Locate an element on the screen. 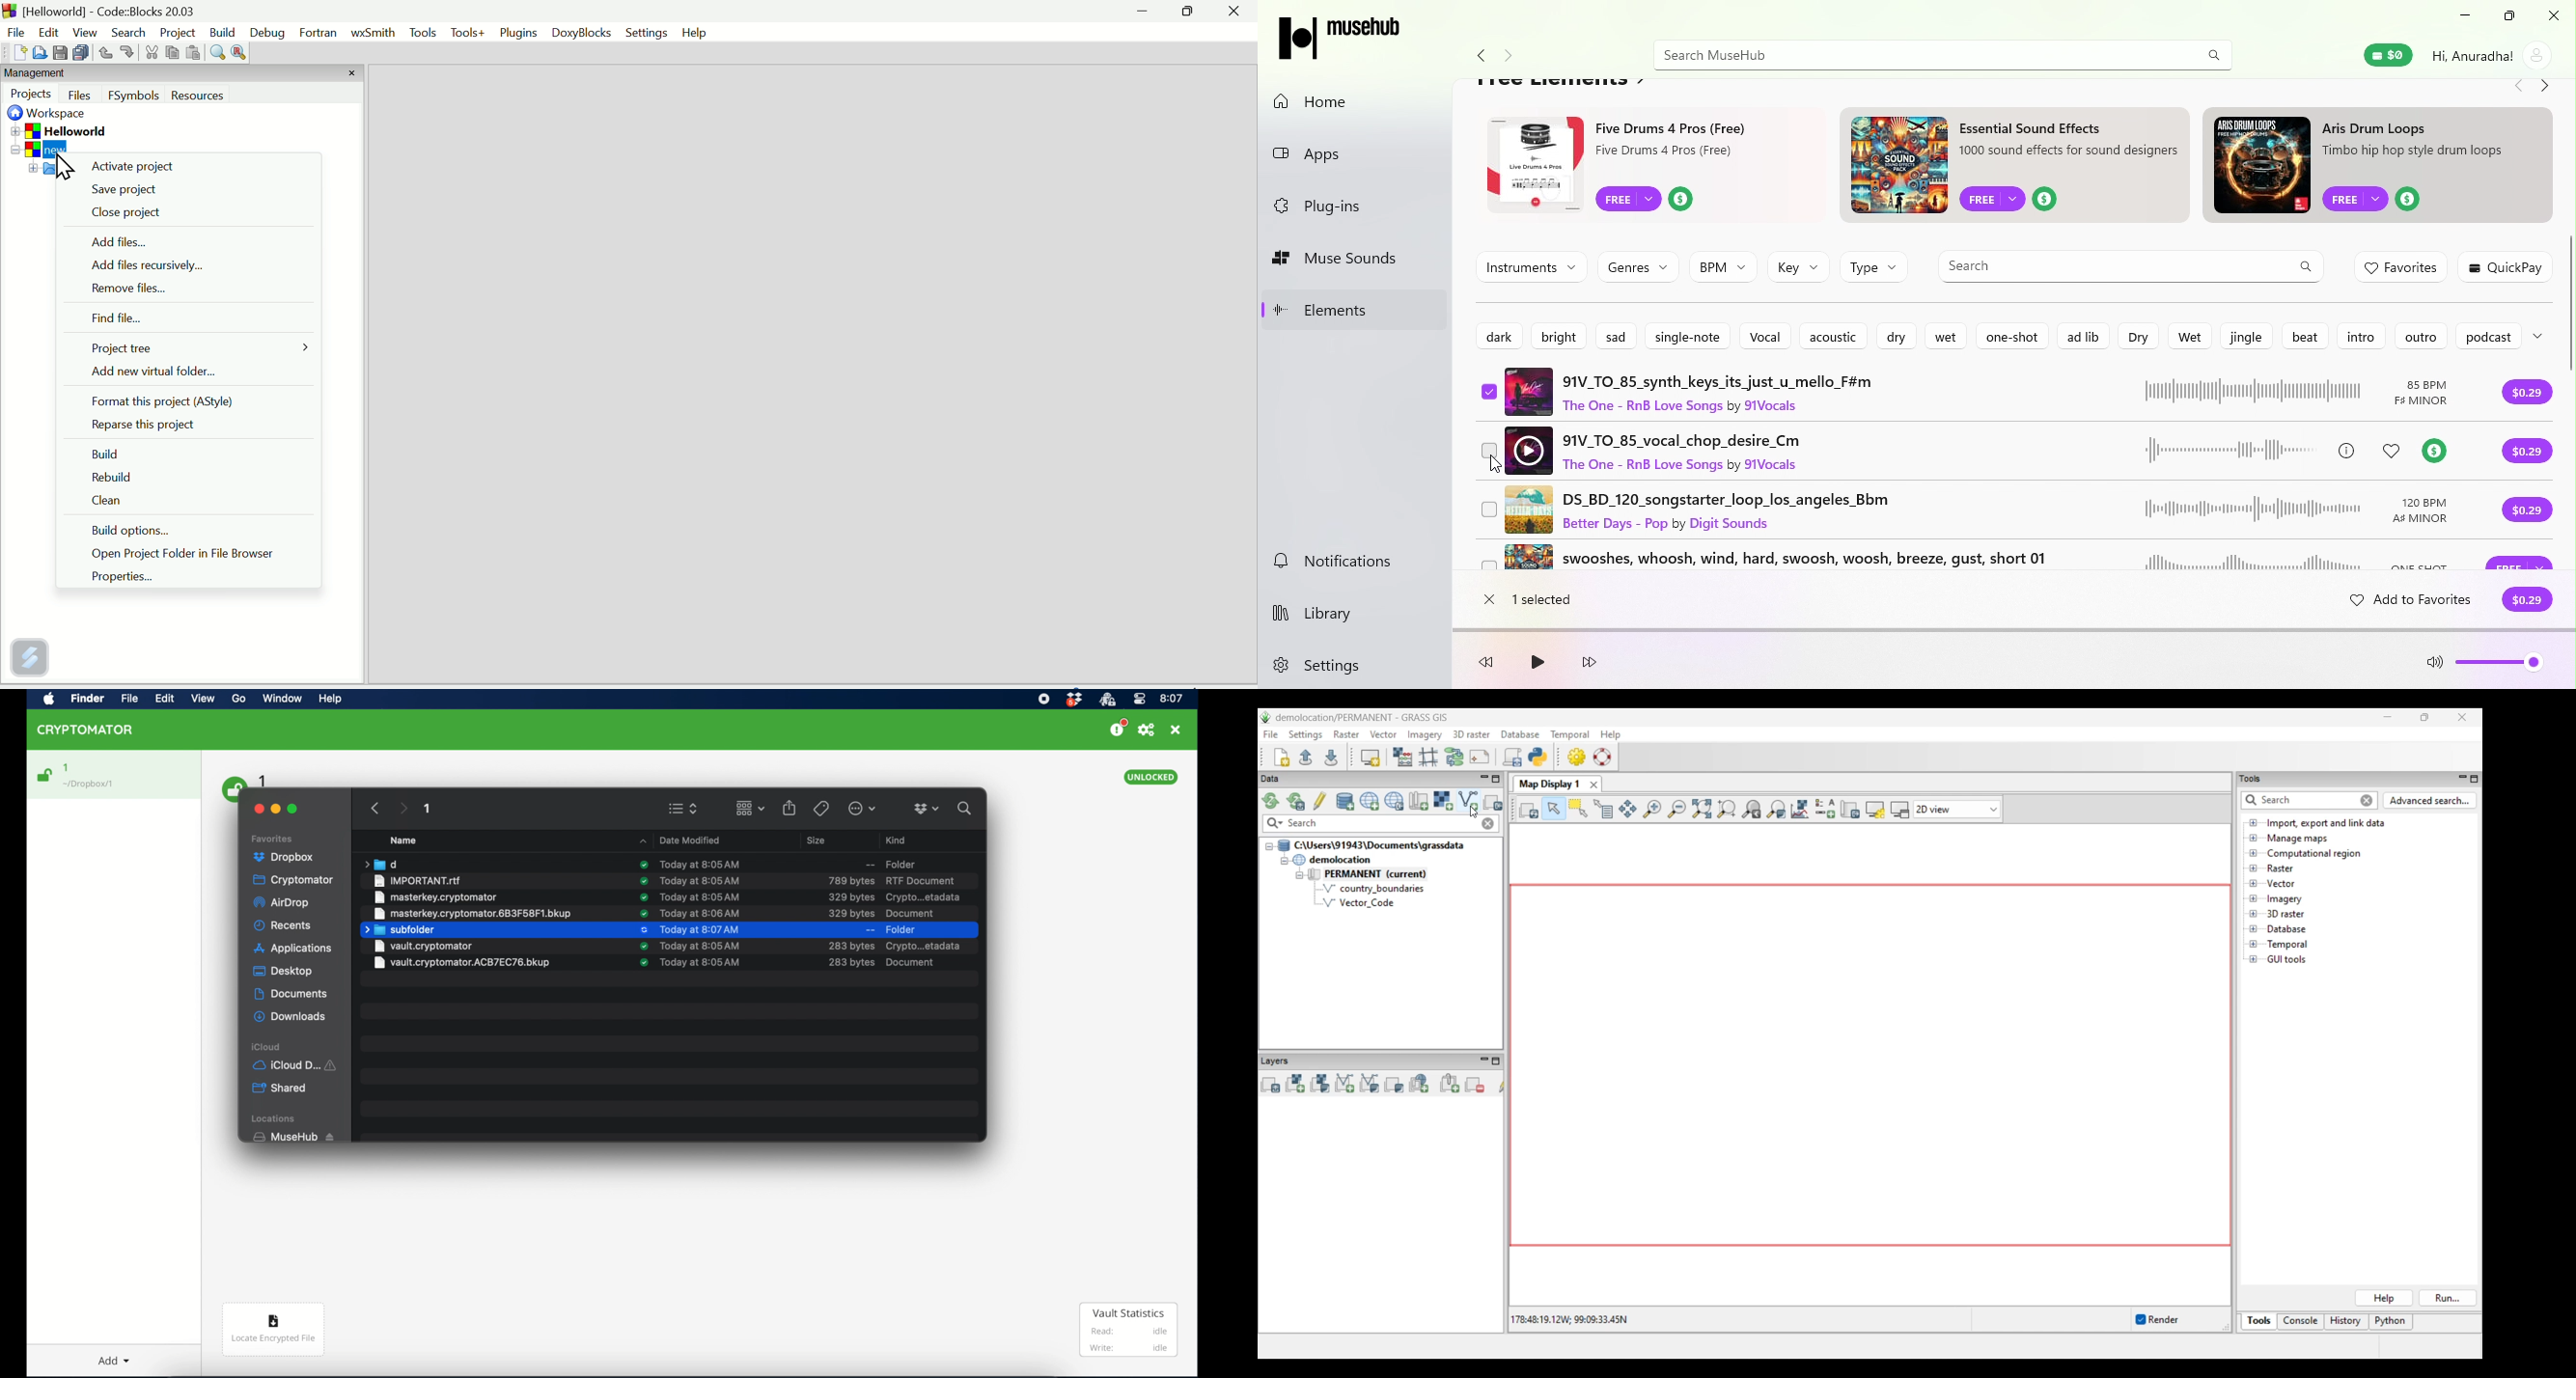 The image size is (2576, 1400). Dry is located at coordinates (2136, 337).